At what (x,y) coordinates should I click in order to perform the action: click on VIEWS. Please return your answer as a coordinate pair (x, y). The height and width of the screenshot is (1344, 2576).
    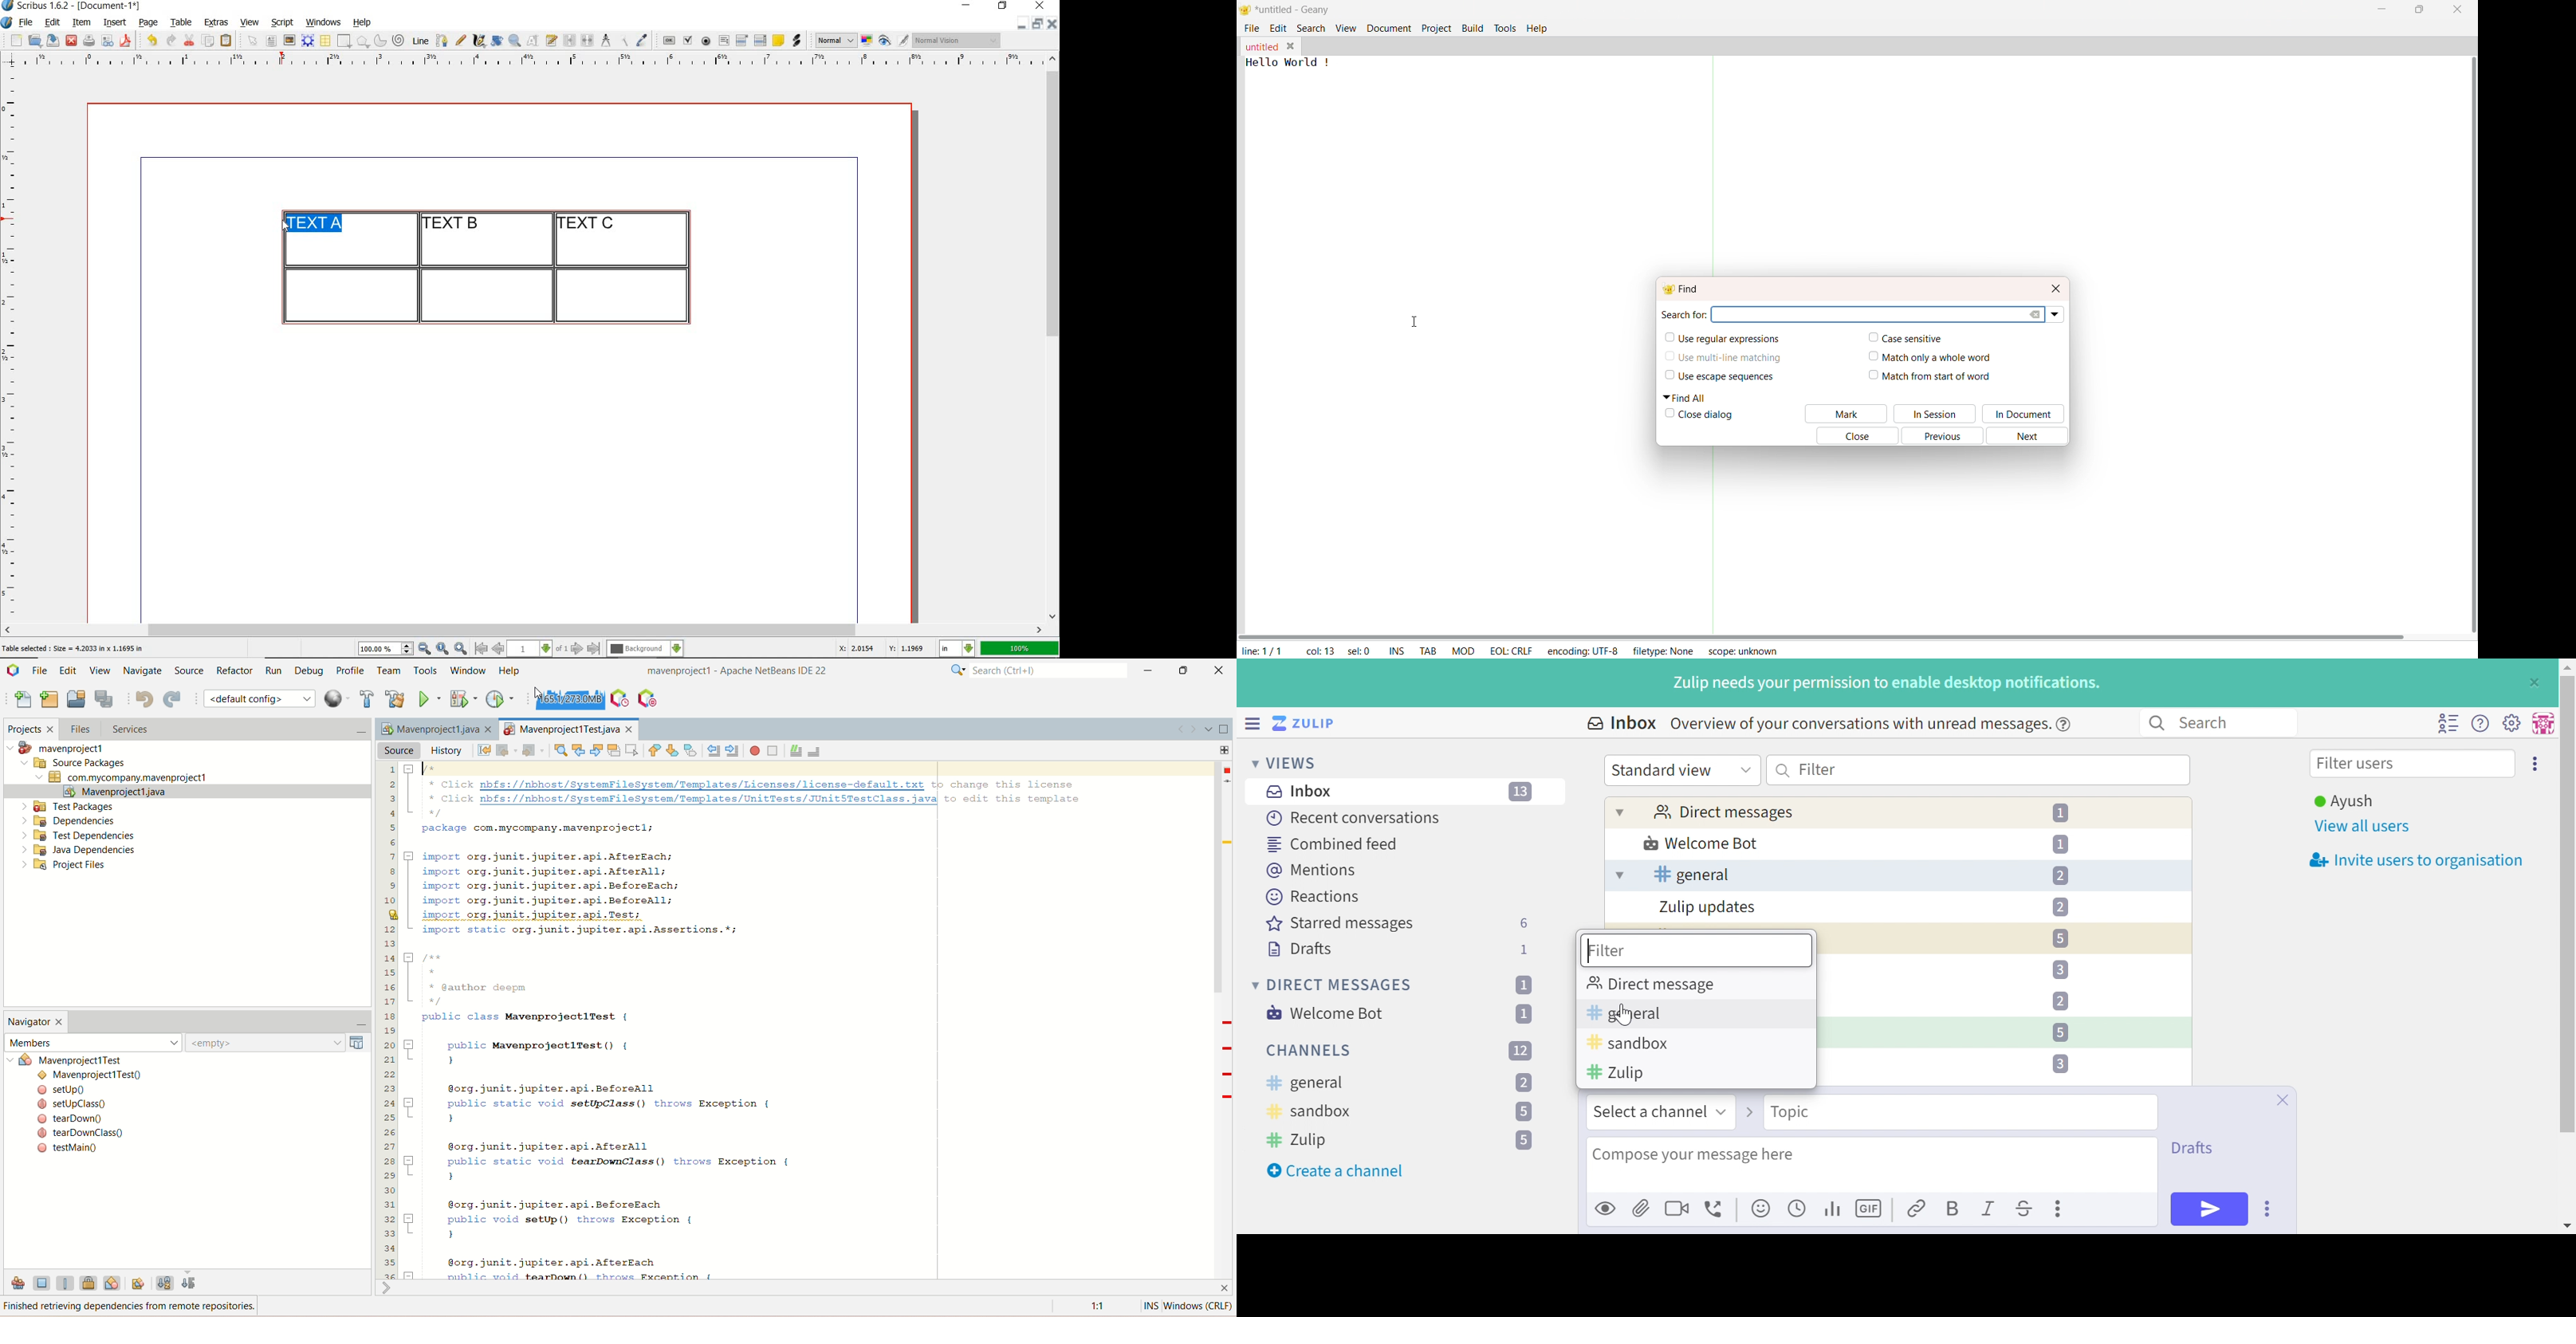
    Looking at the image, I should click on (1296, 762).